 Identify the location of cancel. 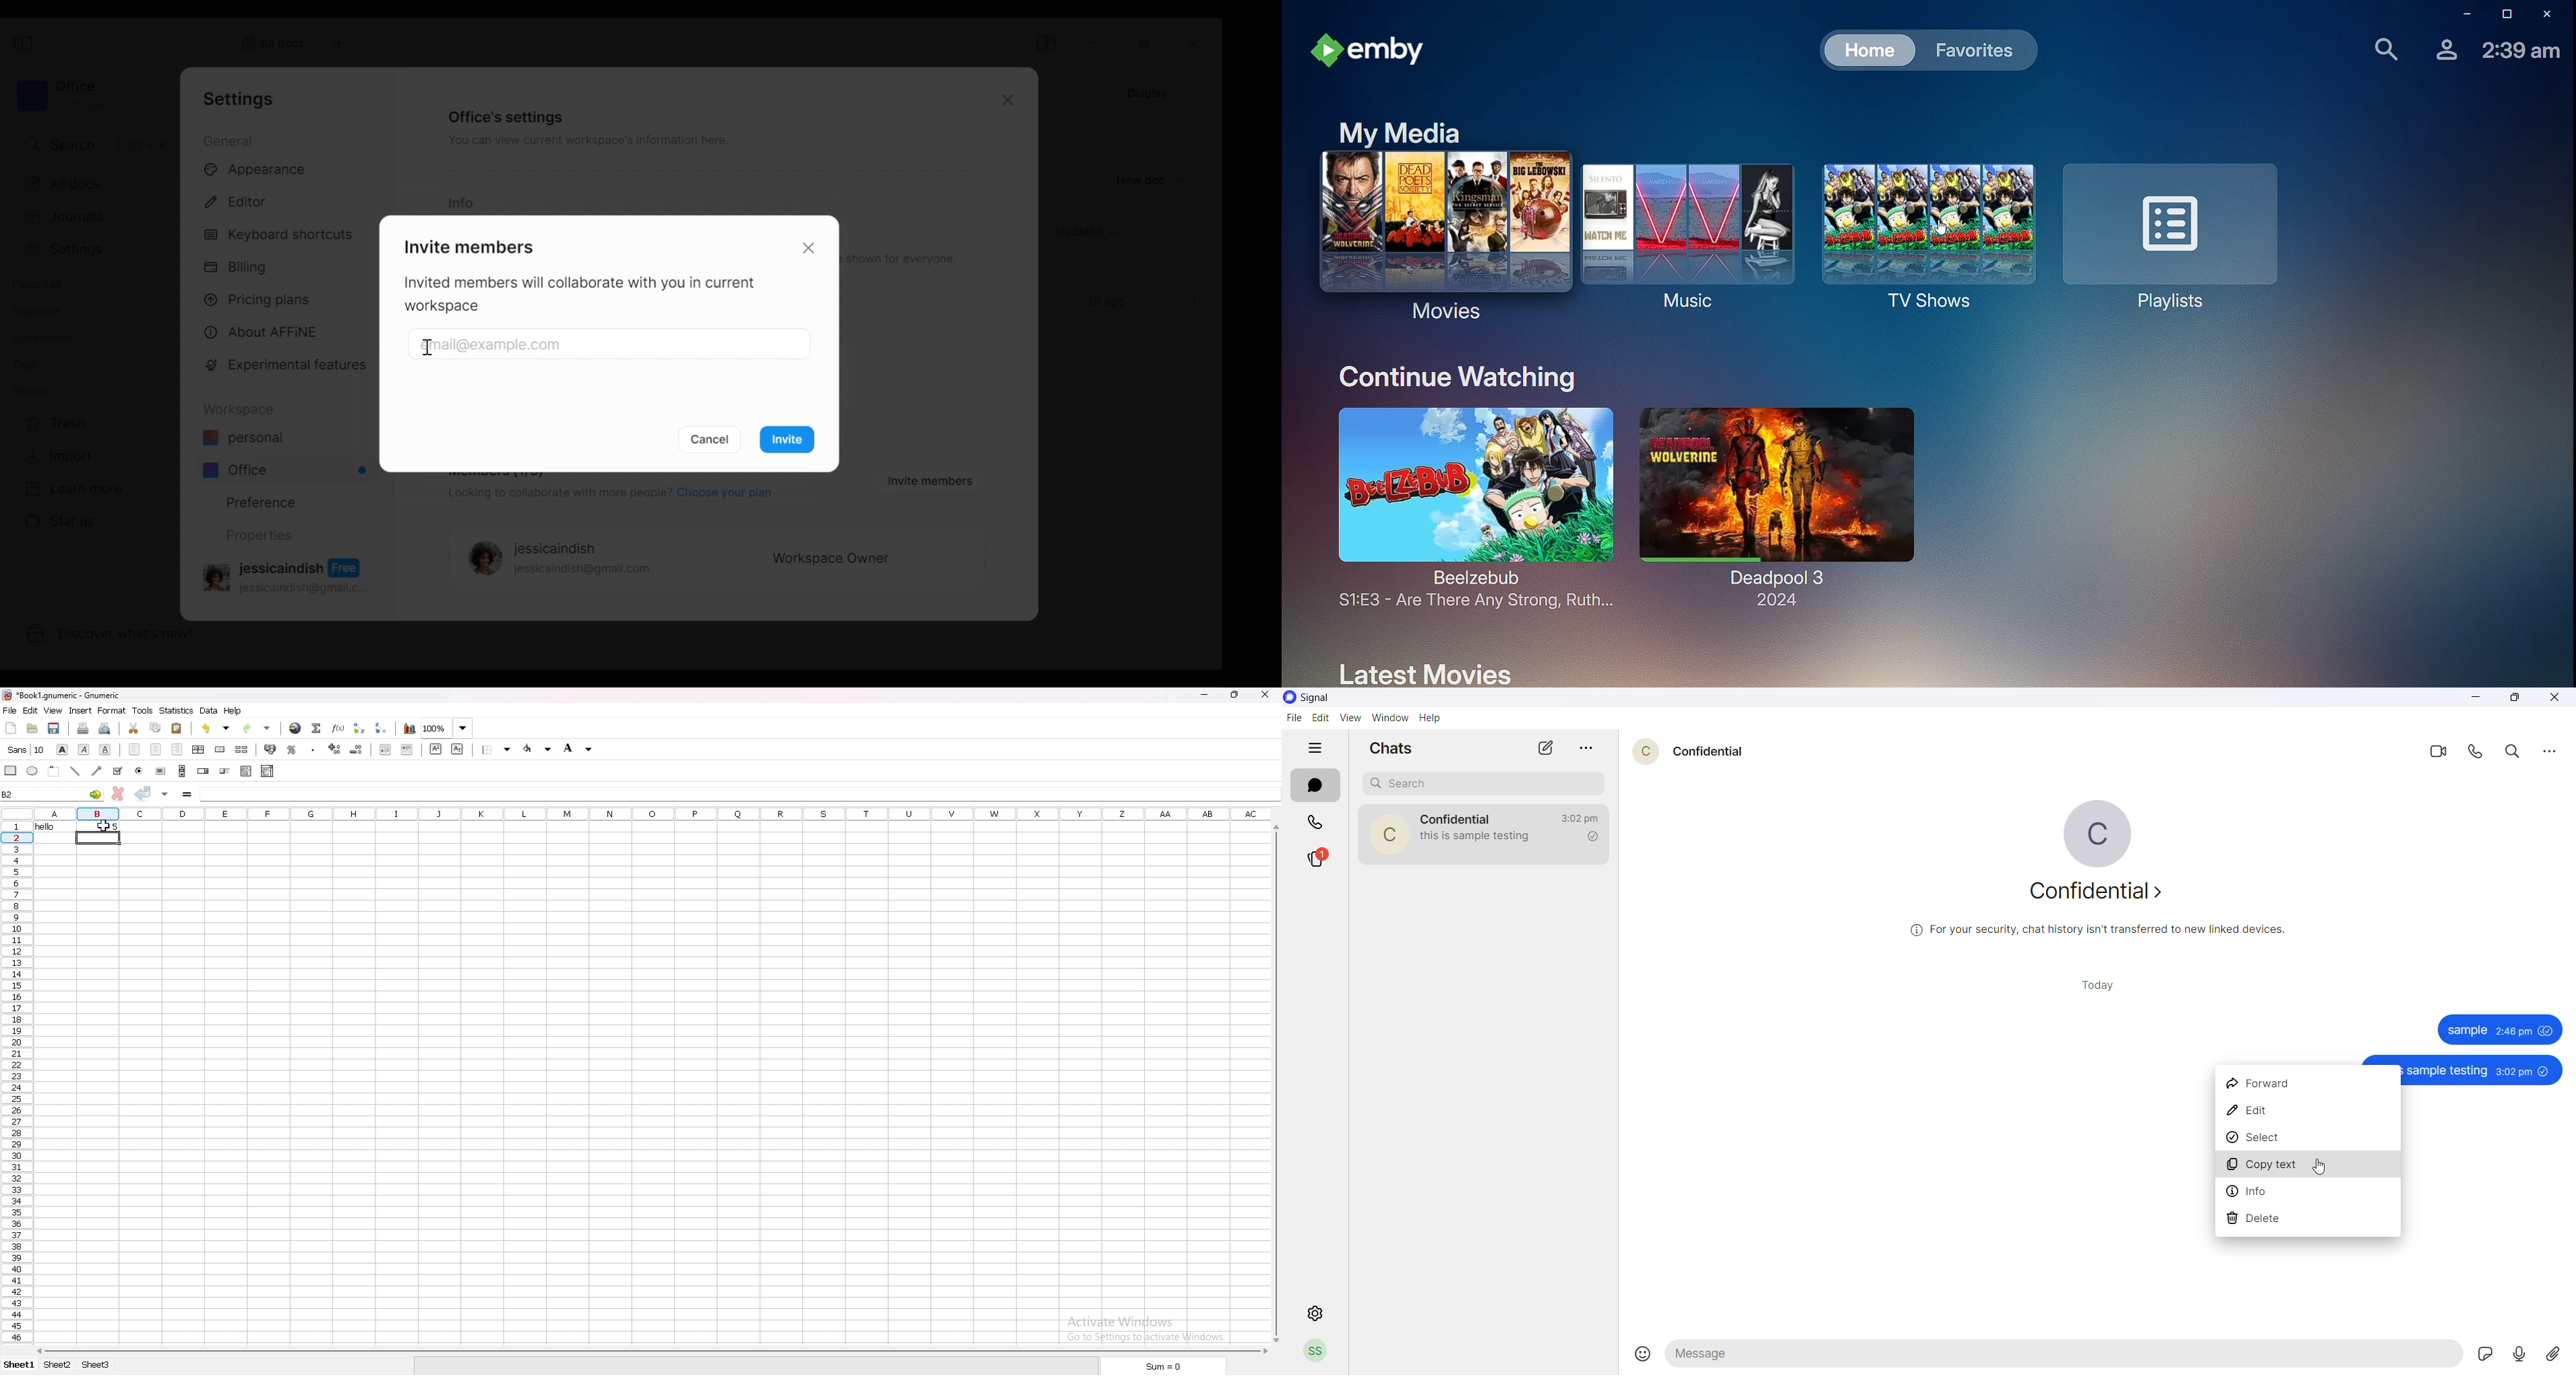
(711, 439).